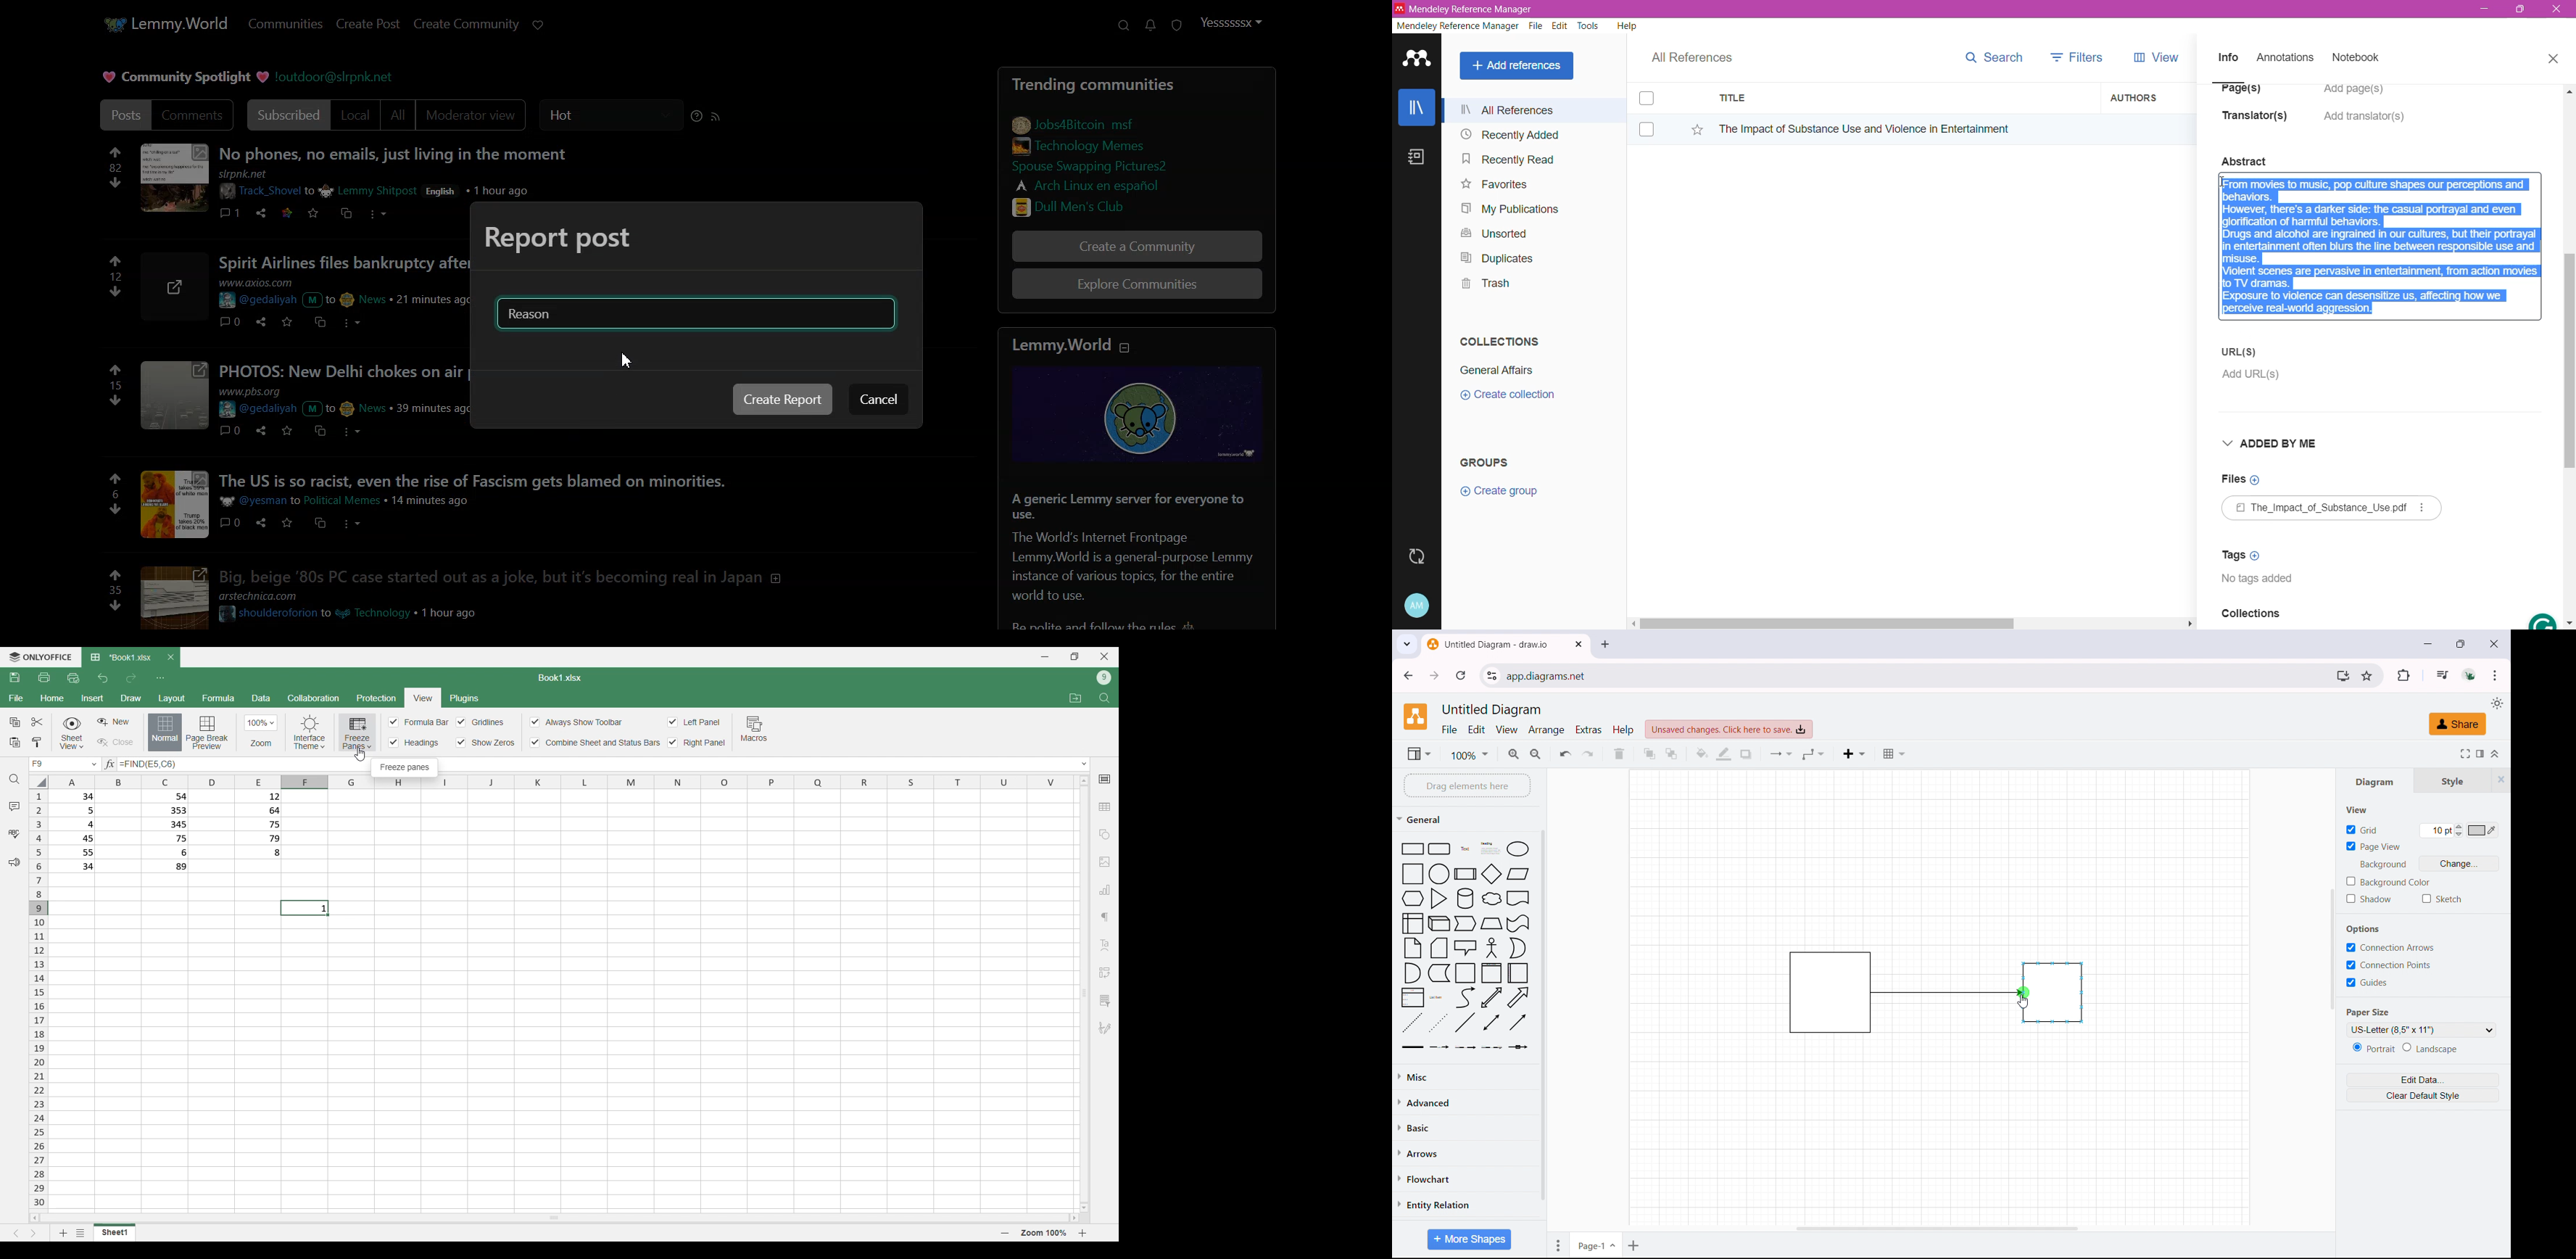  What do you see at coordinates (2251, 617) in the screenshot?
I see `Collections` at bounding box center [2251, 617].